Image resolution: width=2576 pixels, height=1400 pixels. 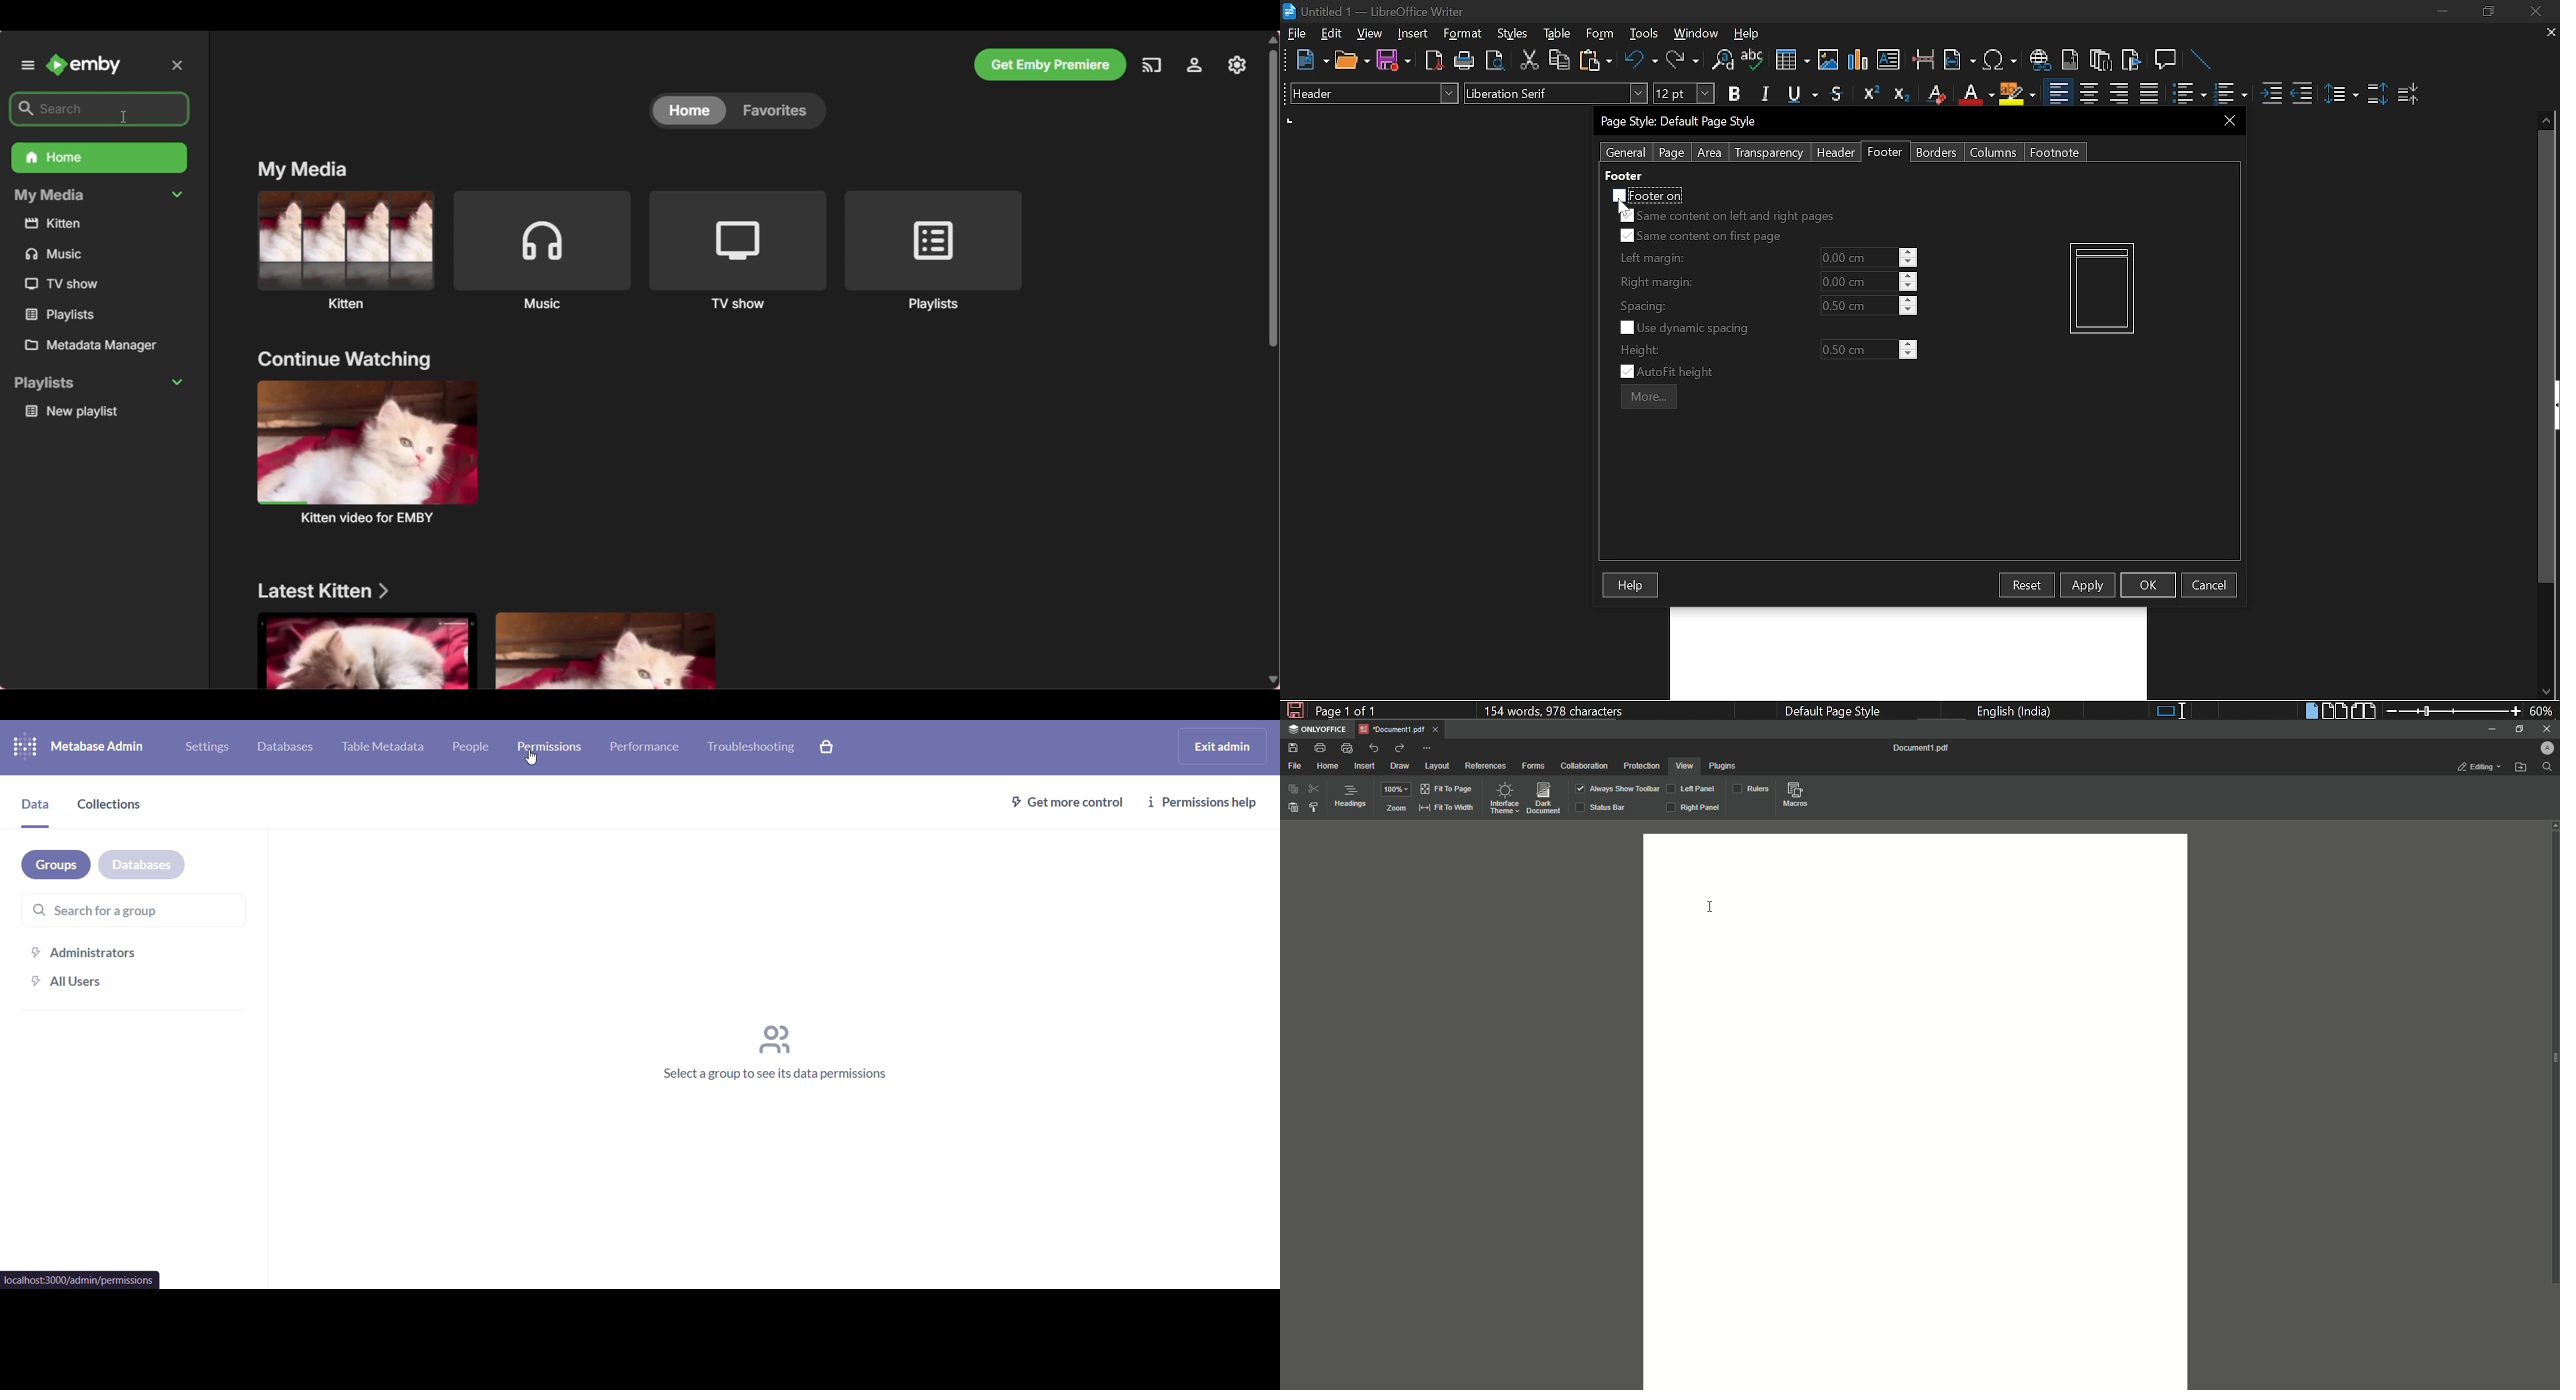 What do you see at coordinates (1909, 288) in the screenshot?
I see `decrease right margin` at bounding box center [1909, 288].